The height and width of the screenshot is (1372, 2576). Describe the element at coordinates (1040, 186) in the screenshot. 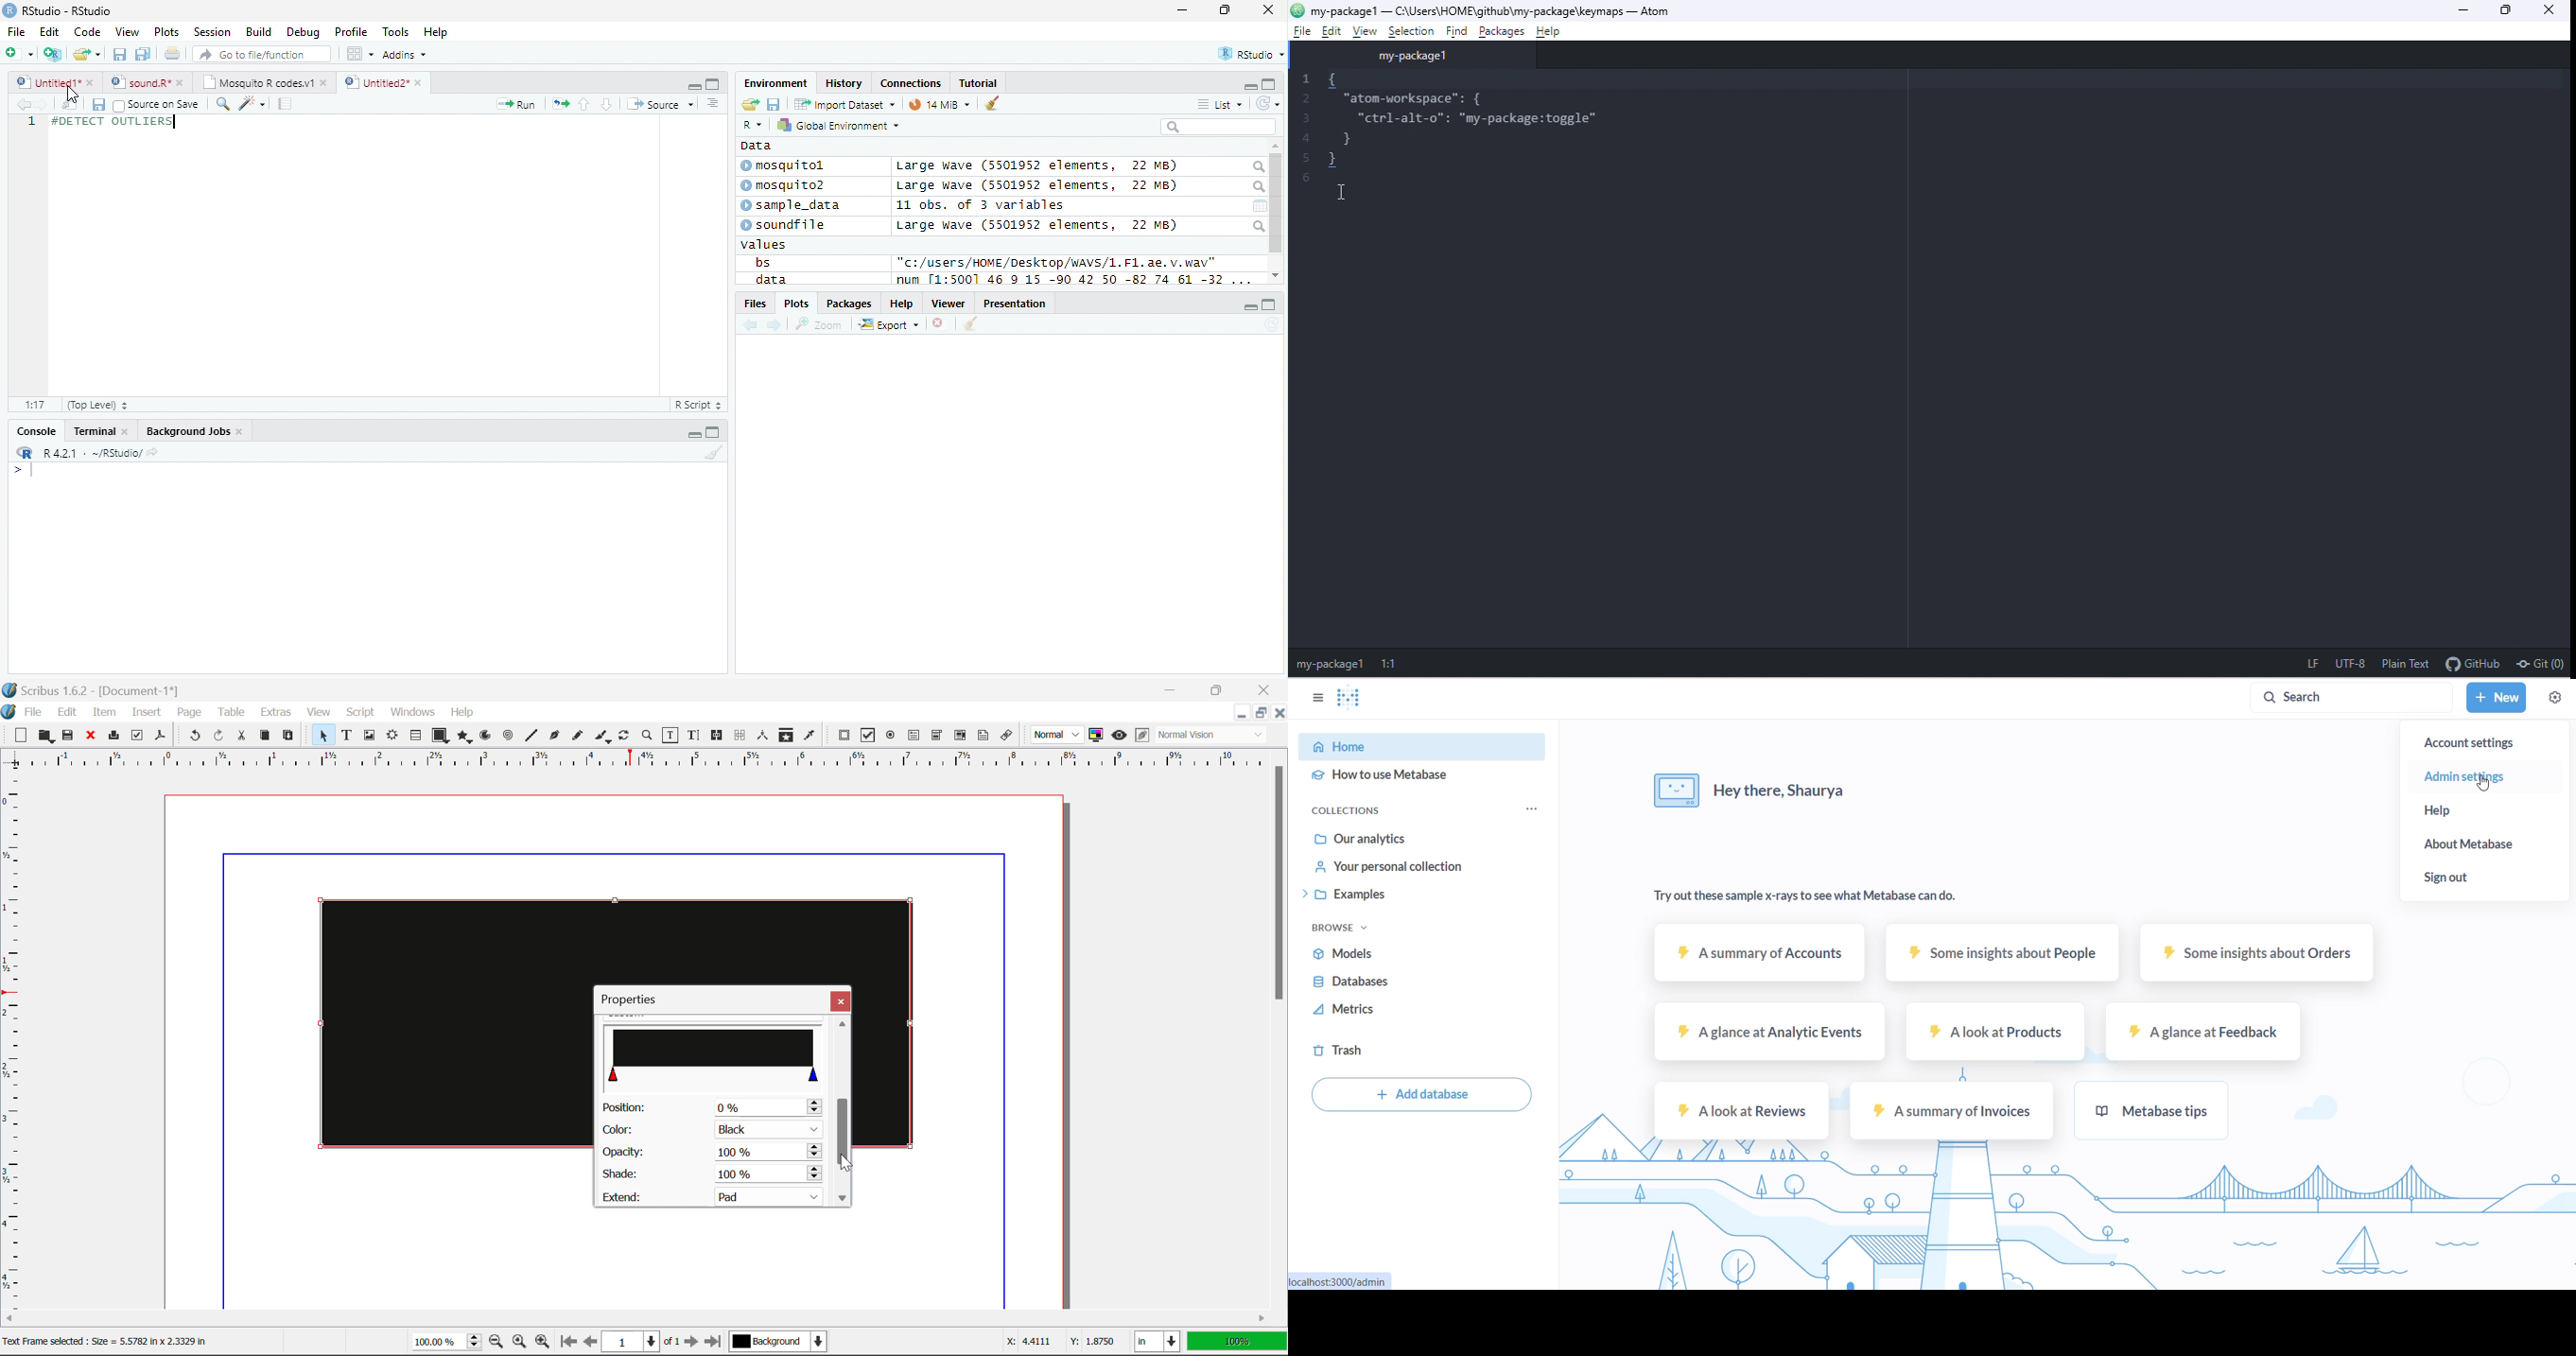

I see `Large wave (5501952 elements, 22 MB)` at that location.